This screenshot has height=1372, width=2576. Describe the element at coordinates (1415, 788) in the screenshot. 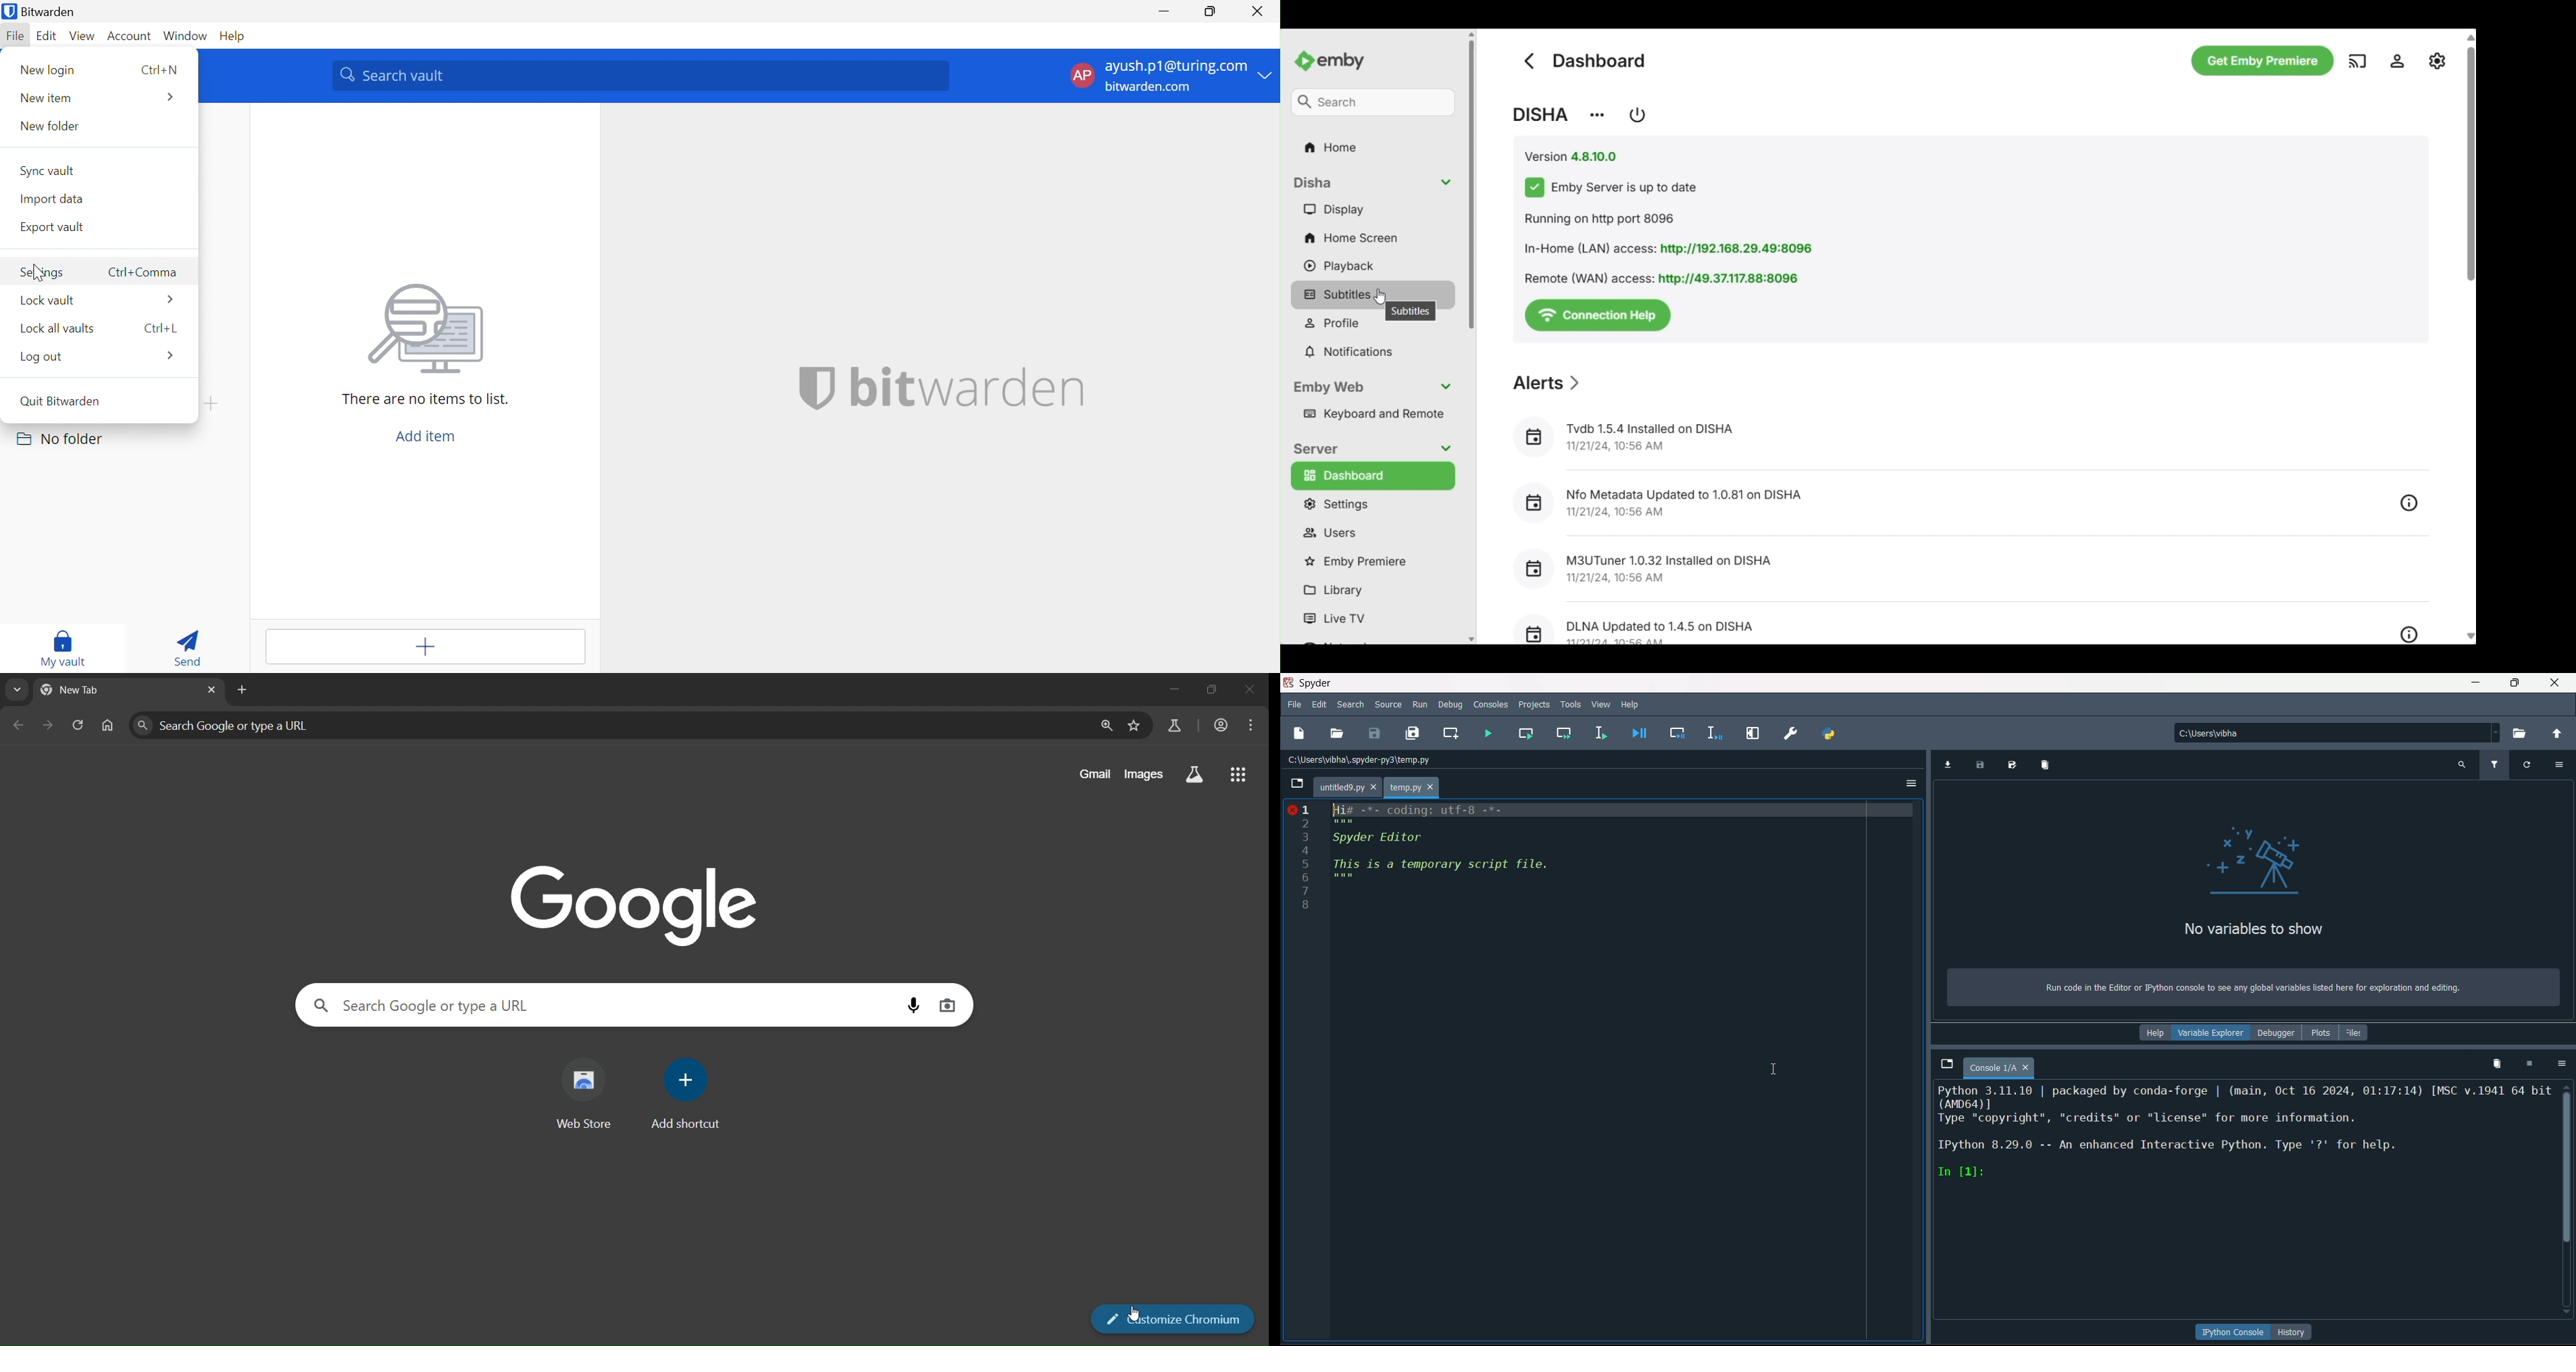

I see `file name` at that location.